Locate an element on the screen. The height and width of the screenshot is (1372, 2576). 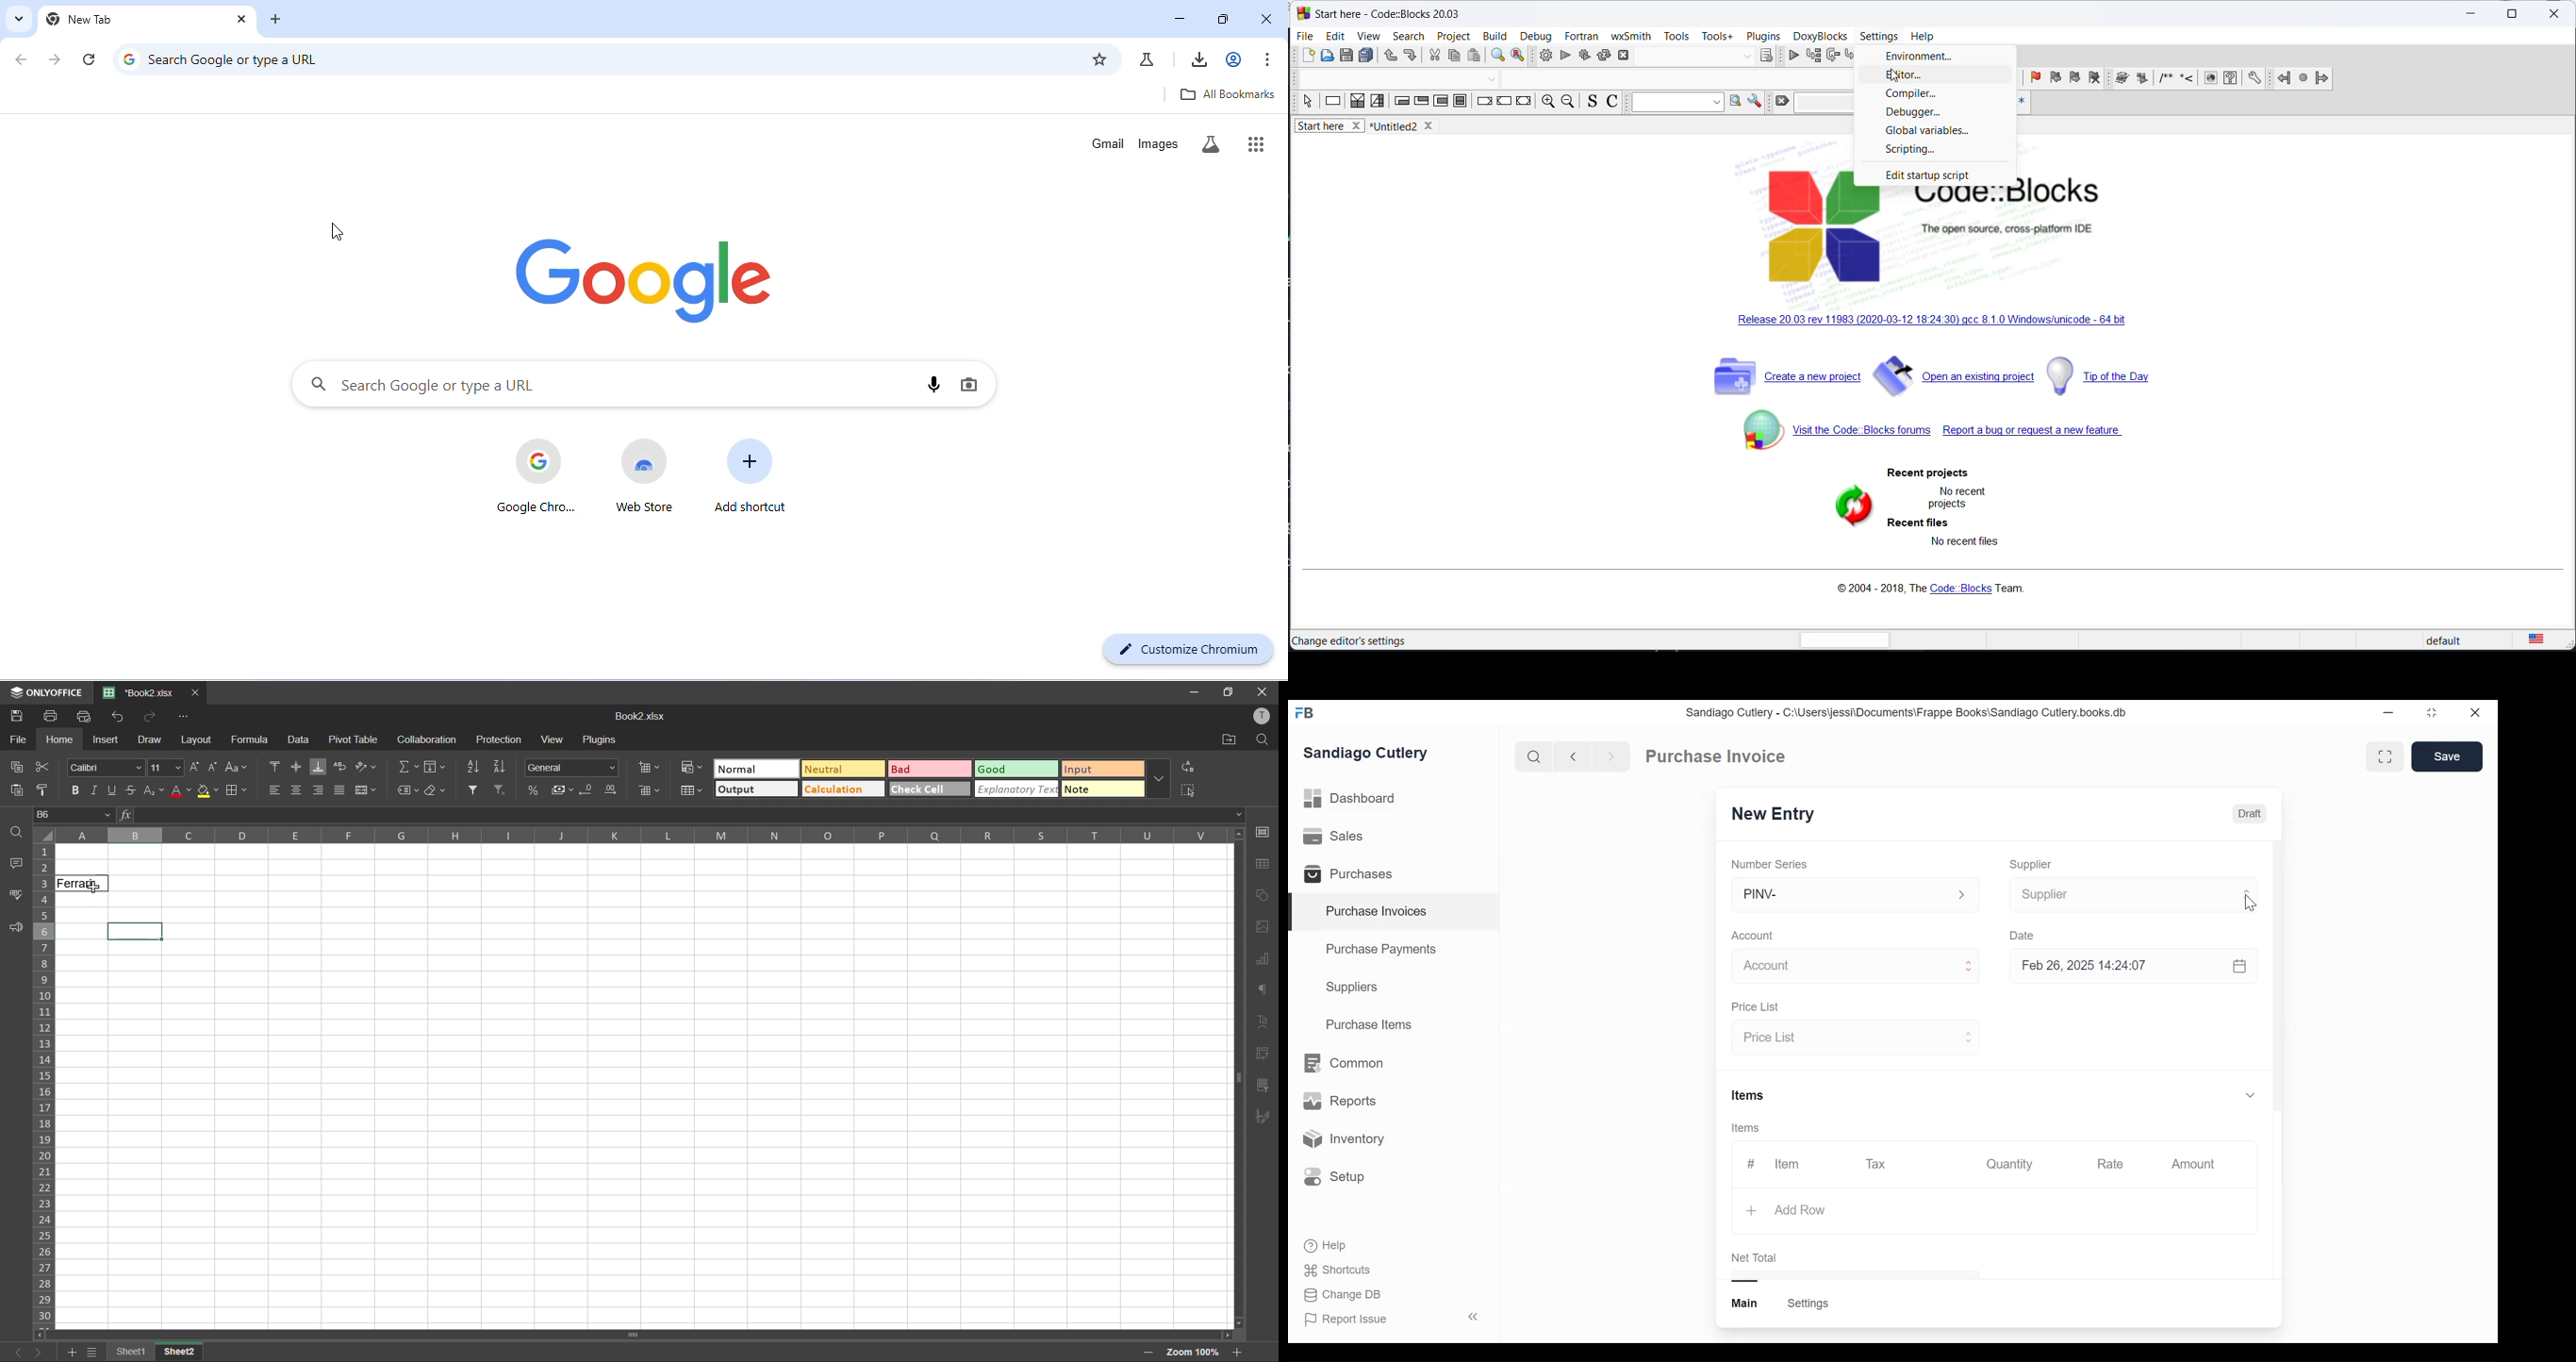
Setup is located at coordinates (1335, 1176).